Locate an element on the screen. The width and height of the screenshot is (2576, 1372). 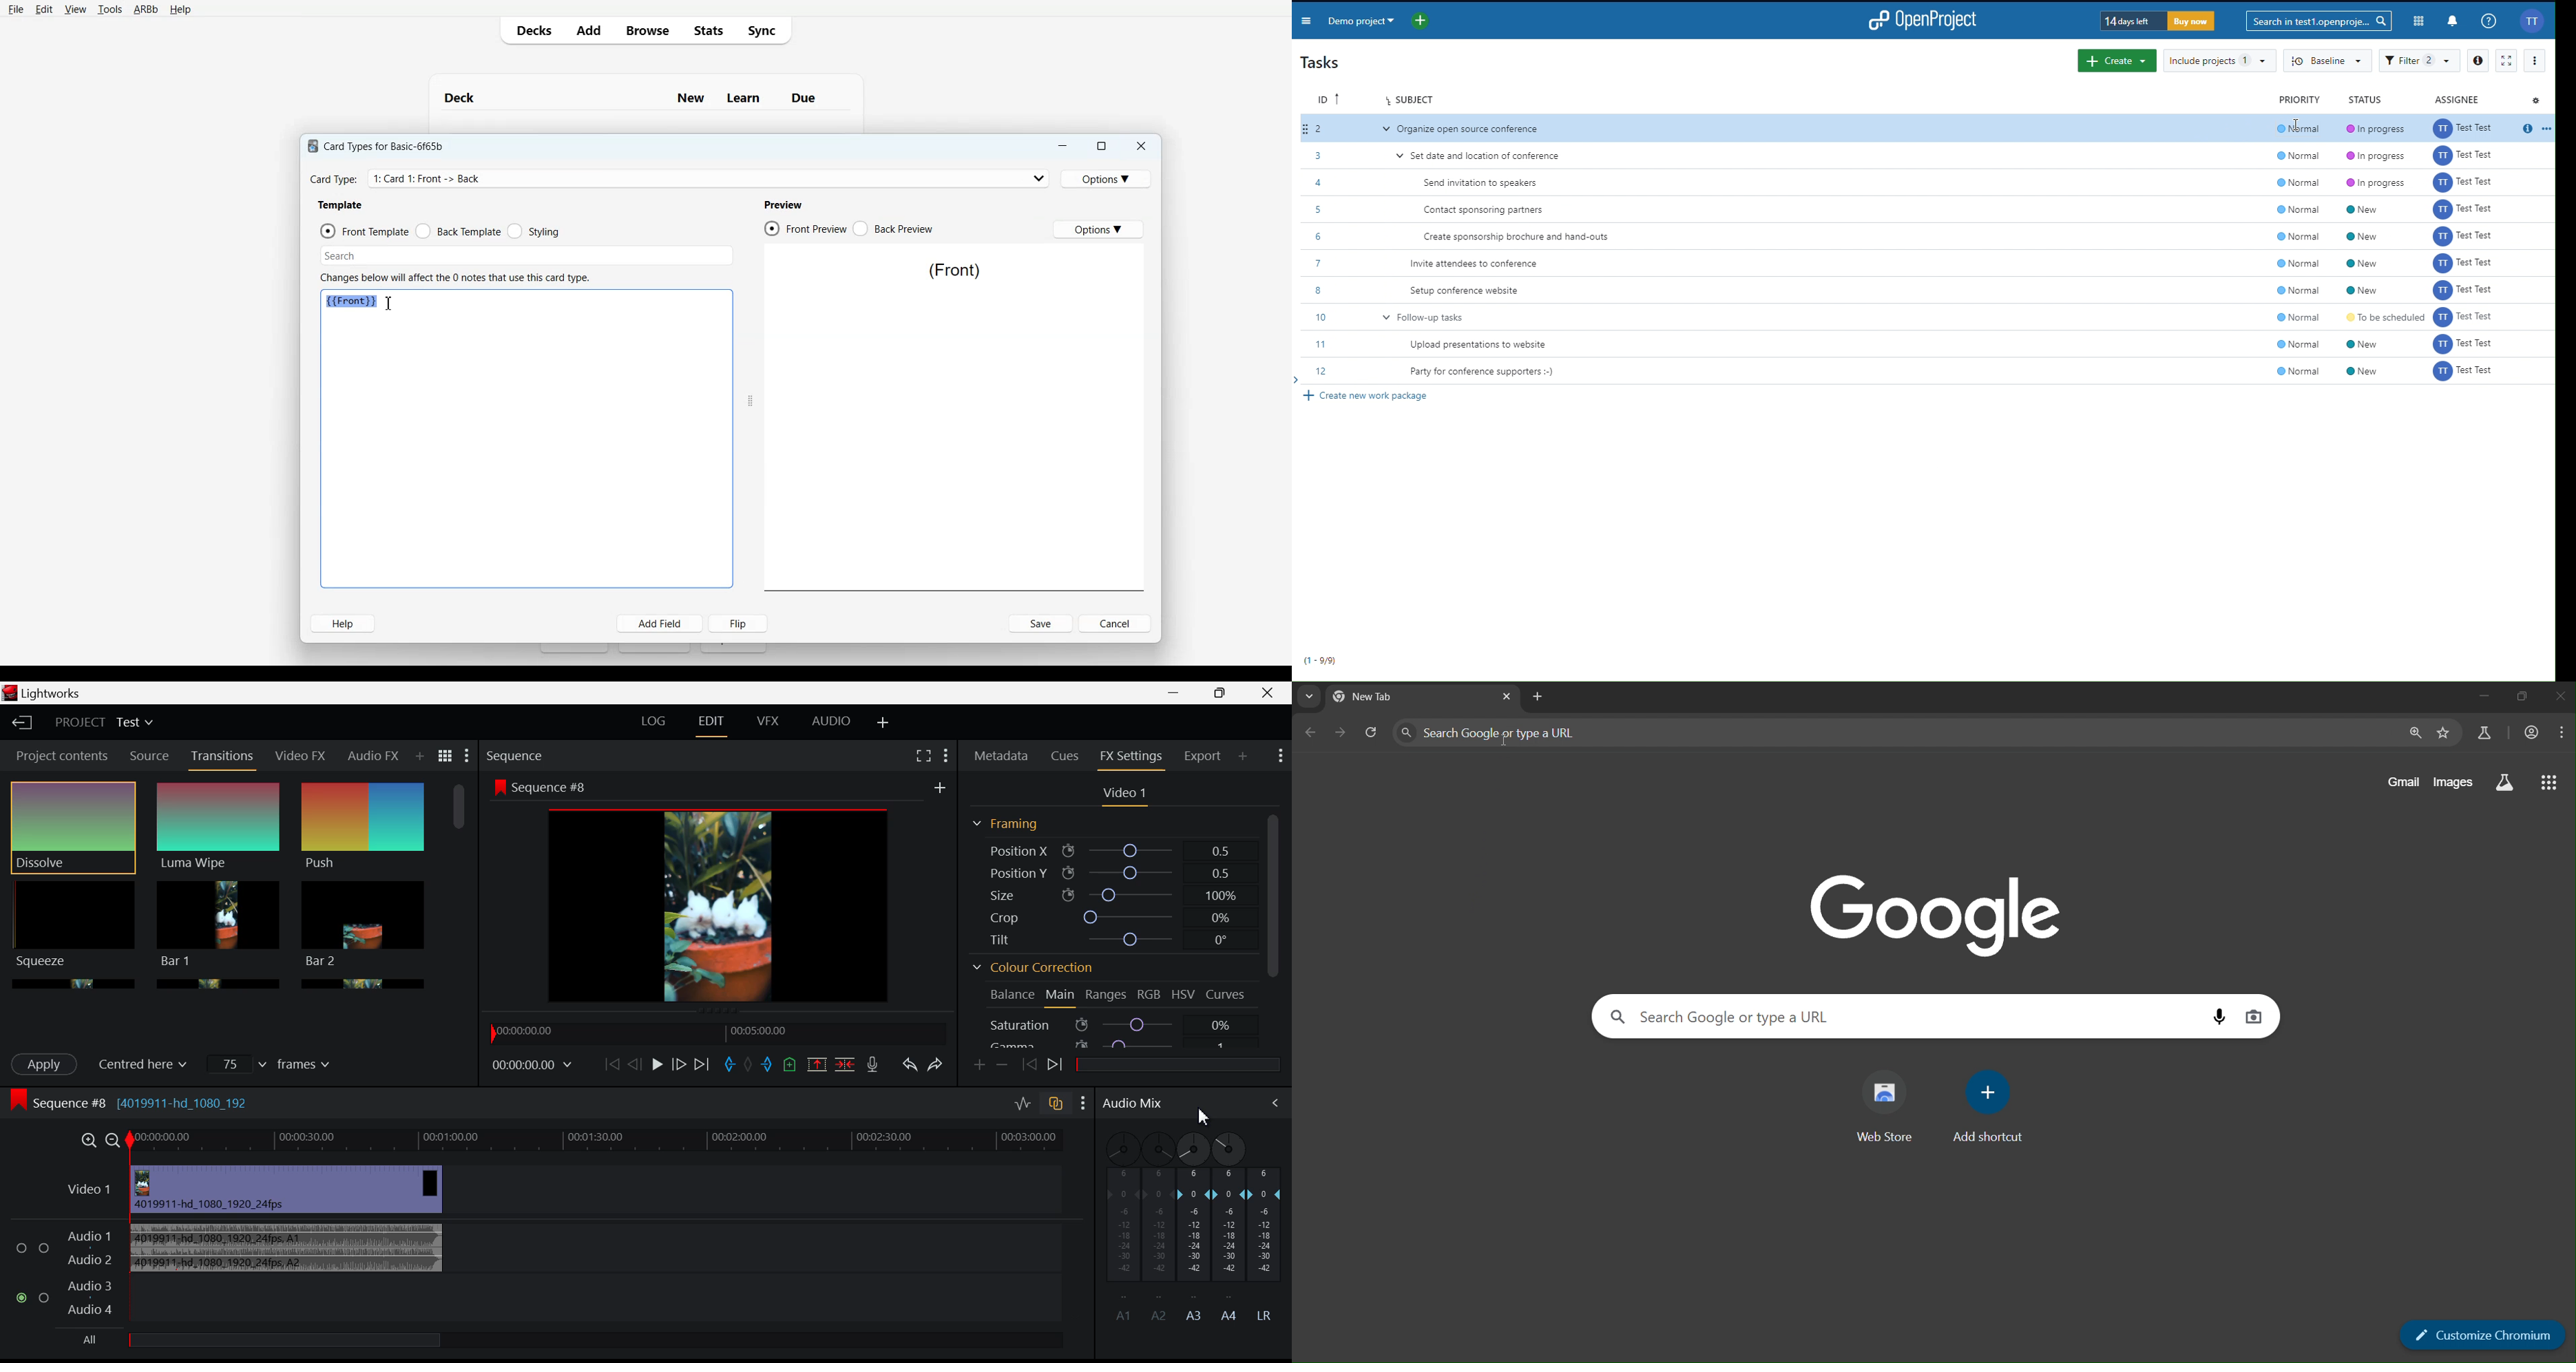
Video Input is located at coordinates (279, 1190).